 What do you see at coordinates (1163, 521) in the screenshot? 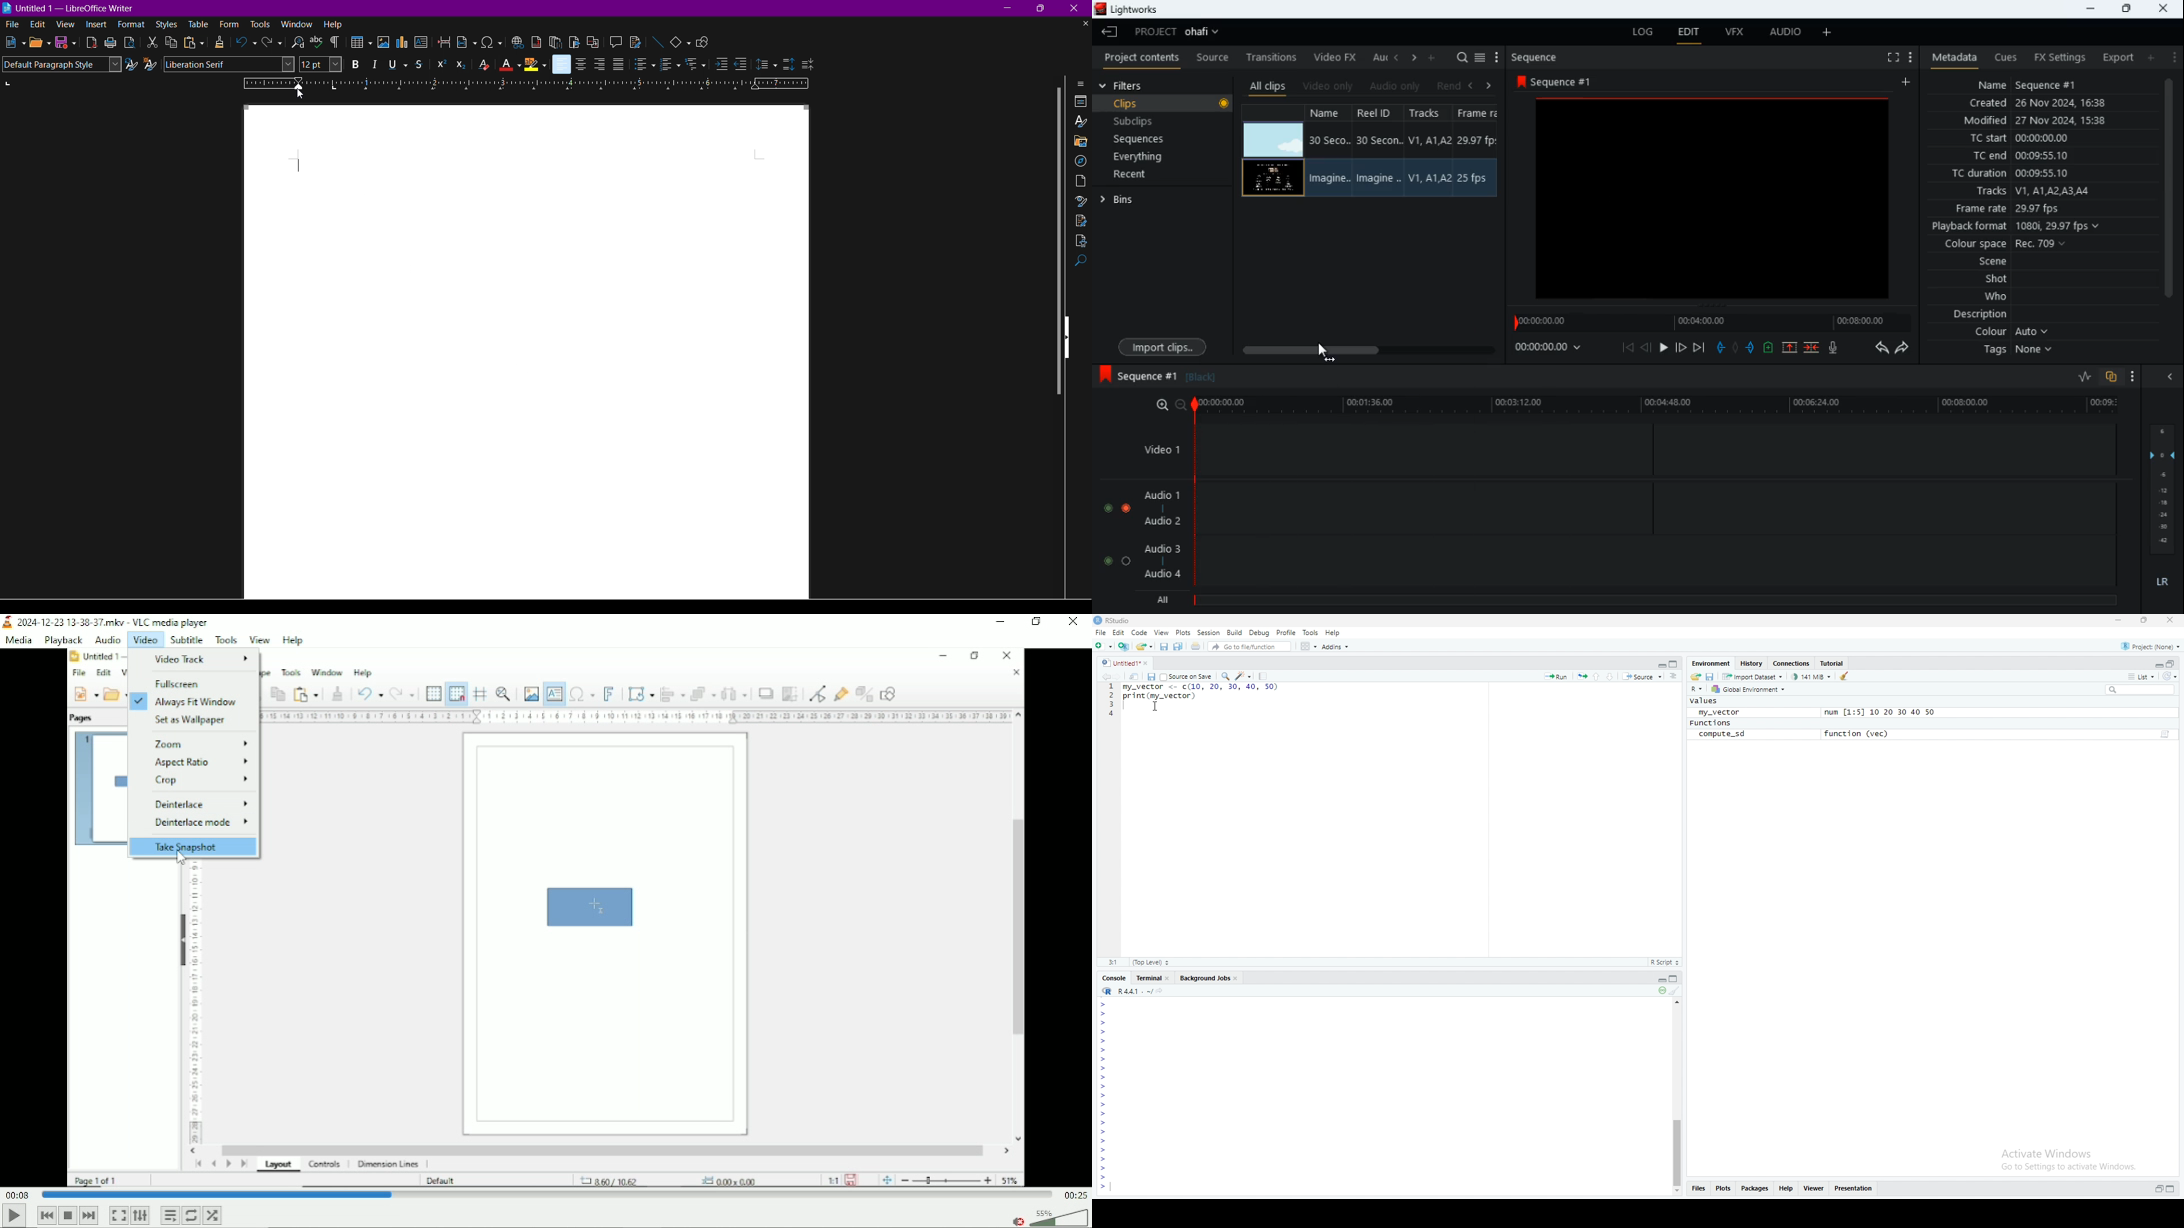
I see `audio 2` at bounding box center [1163, 521].